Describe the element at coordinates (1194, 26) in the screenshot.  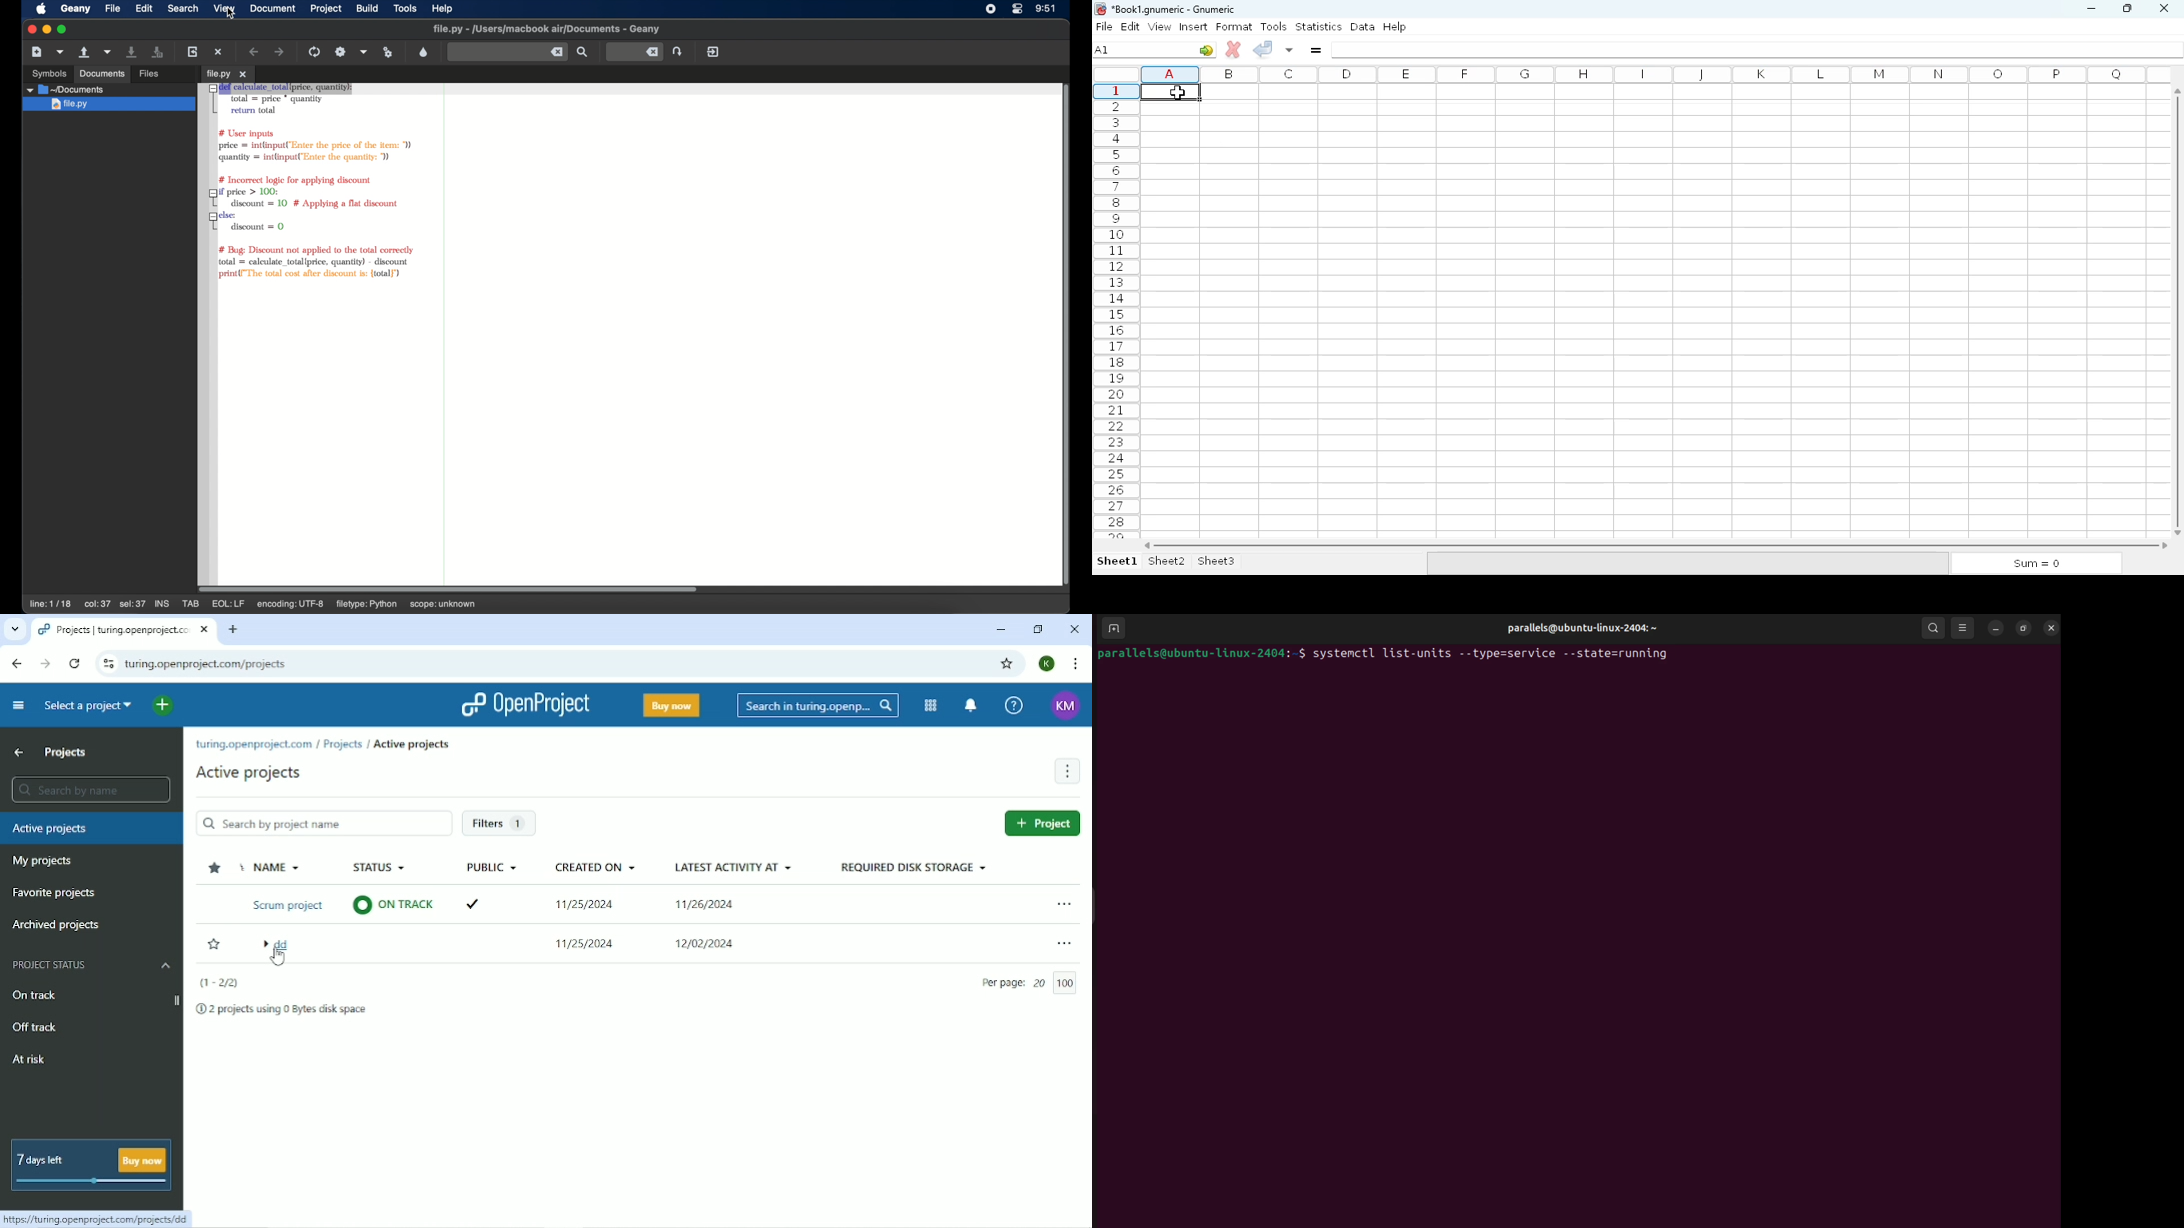
I see `insert` at that location.